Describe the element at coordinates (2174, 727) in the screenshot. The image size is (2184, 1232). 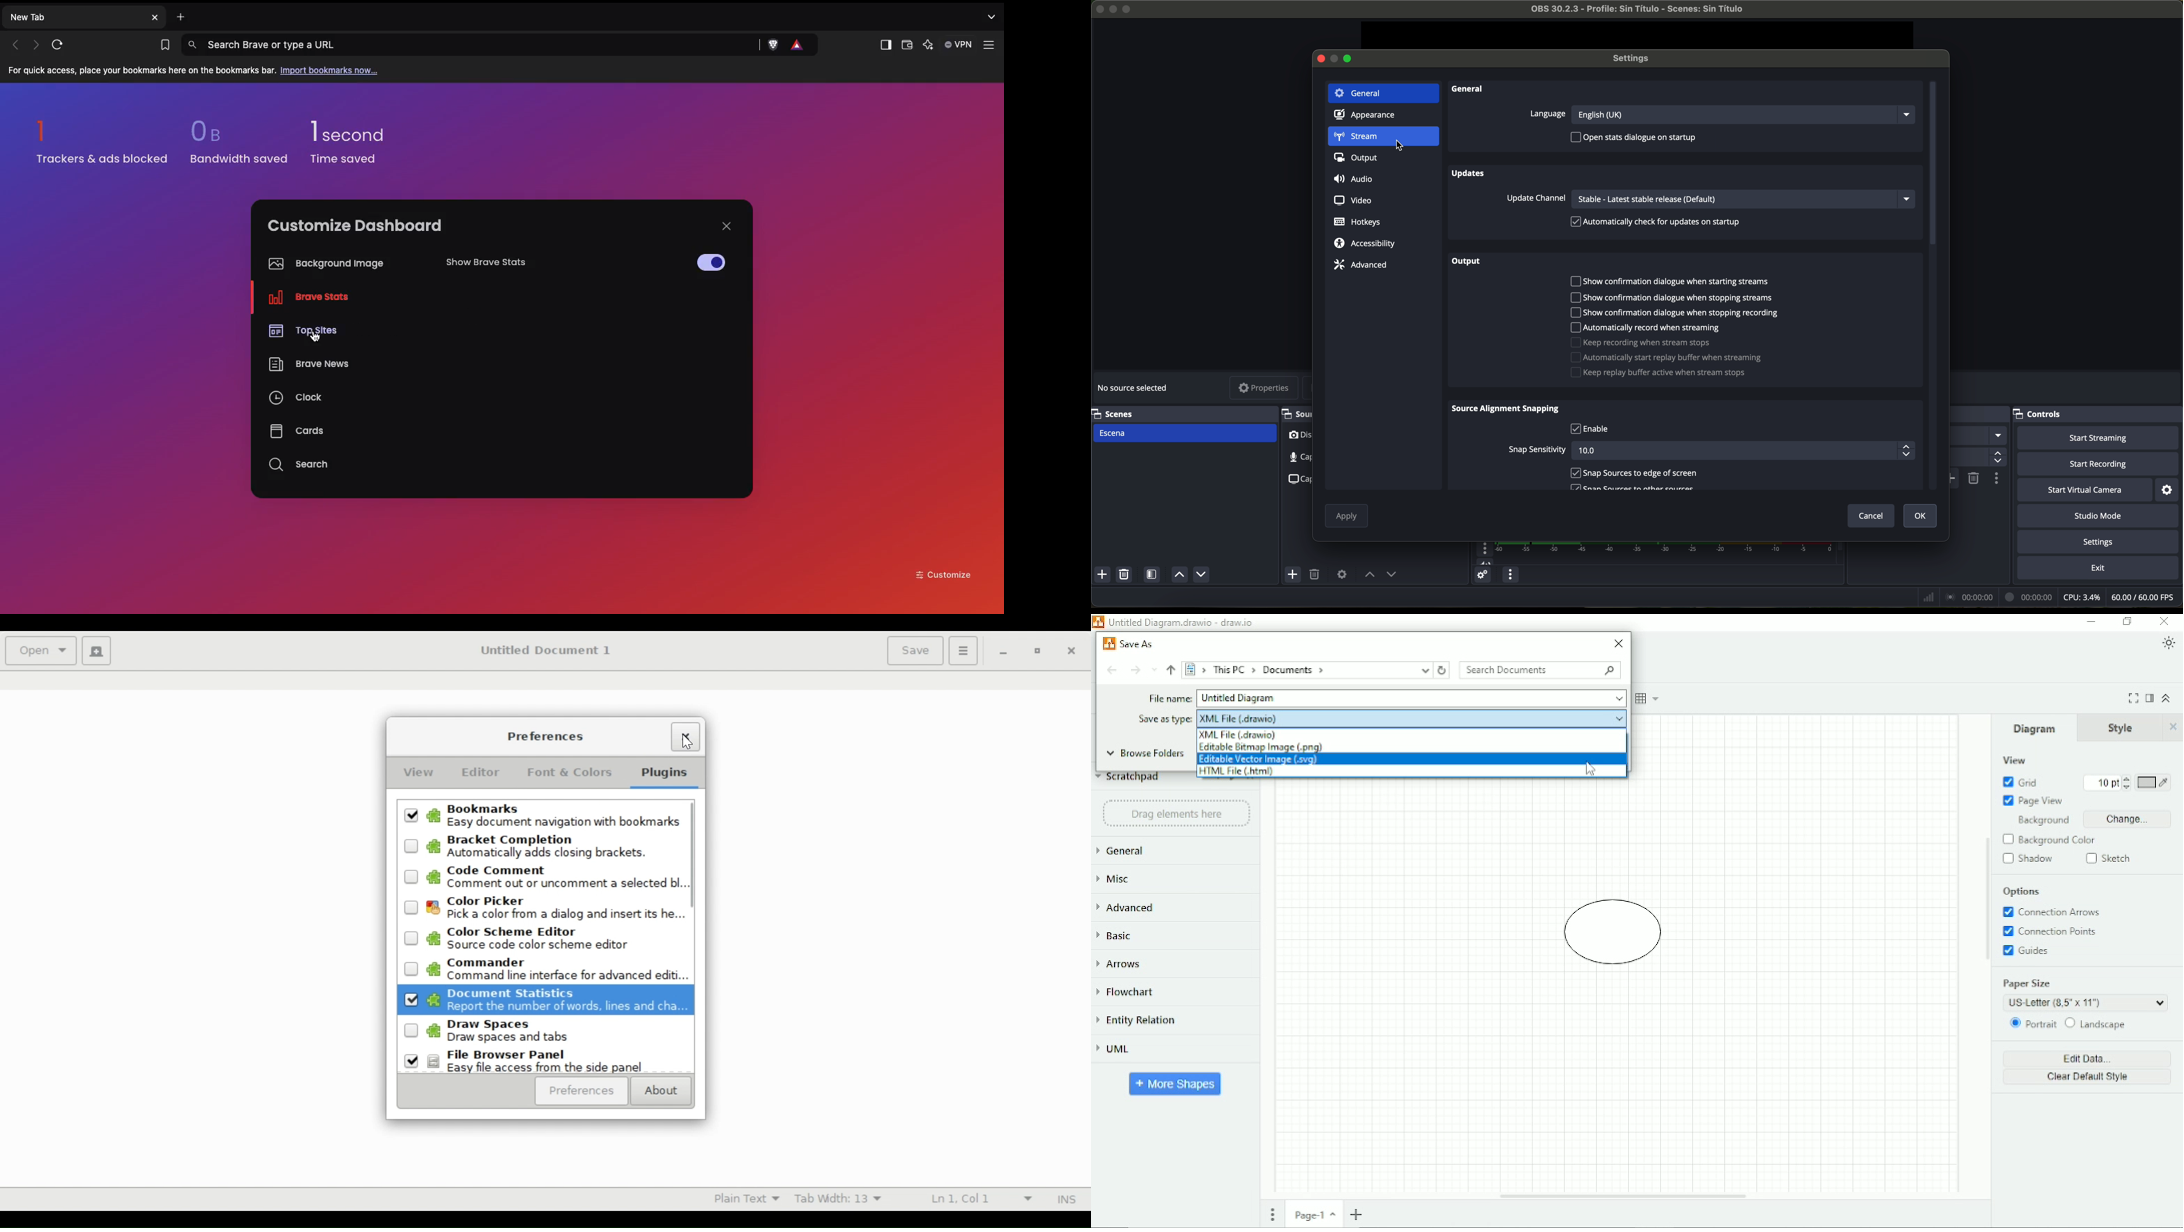
I see `Close` at that location.